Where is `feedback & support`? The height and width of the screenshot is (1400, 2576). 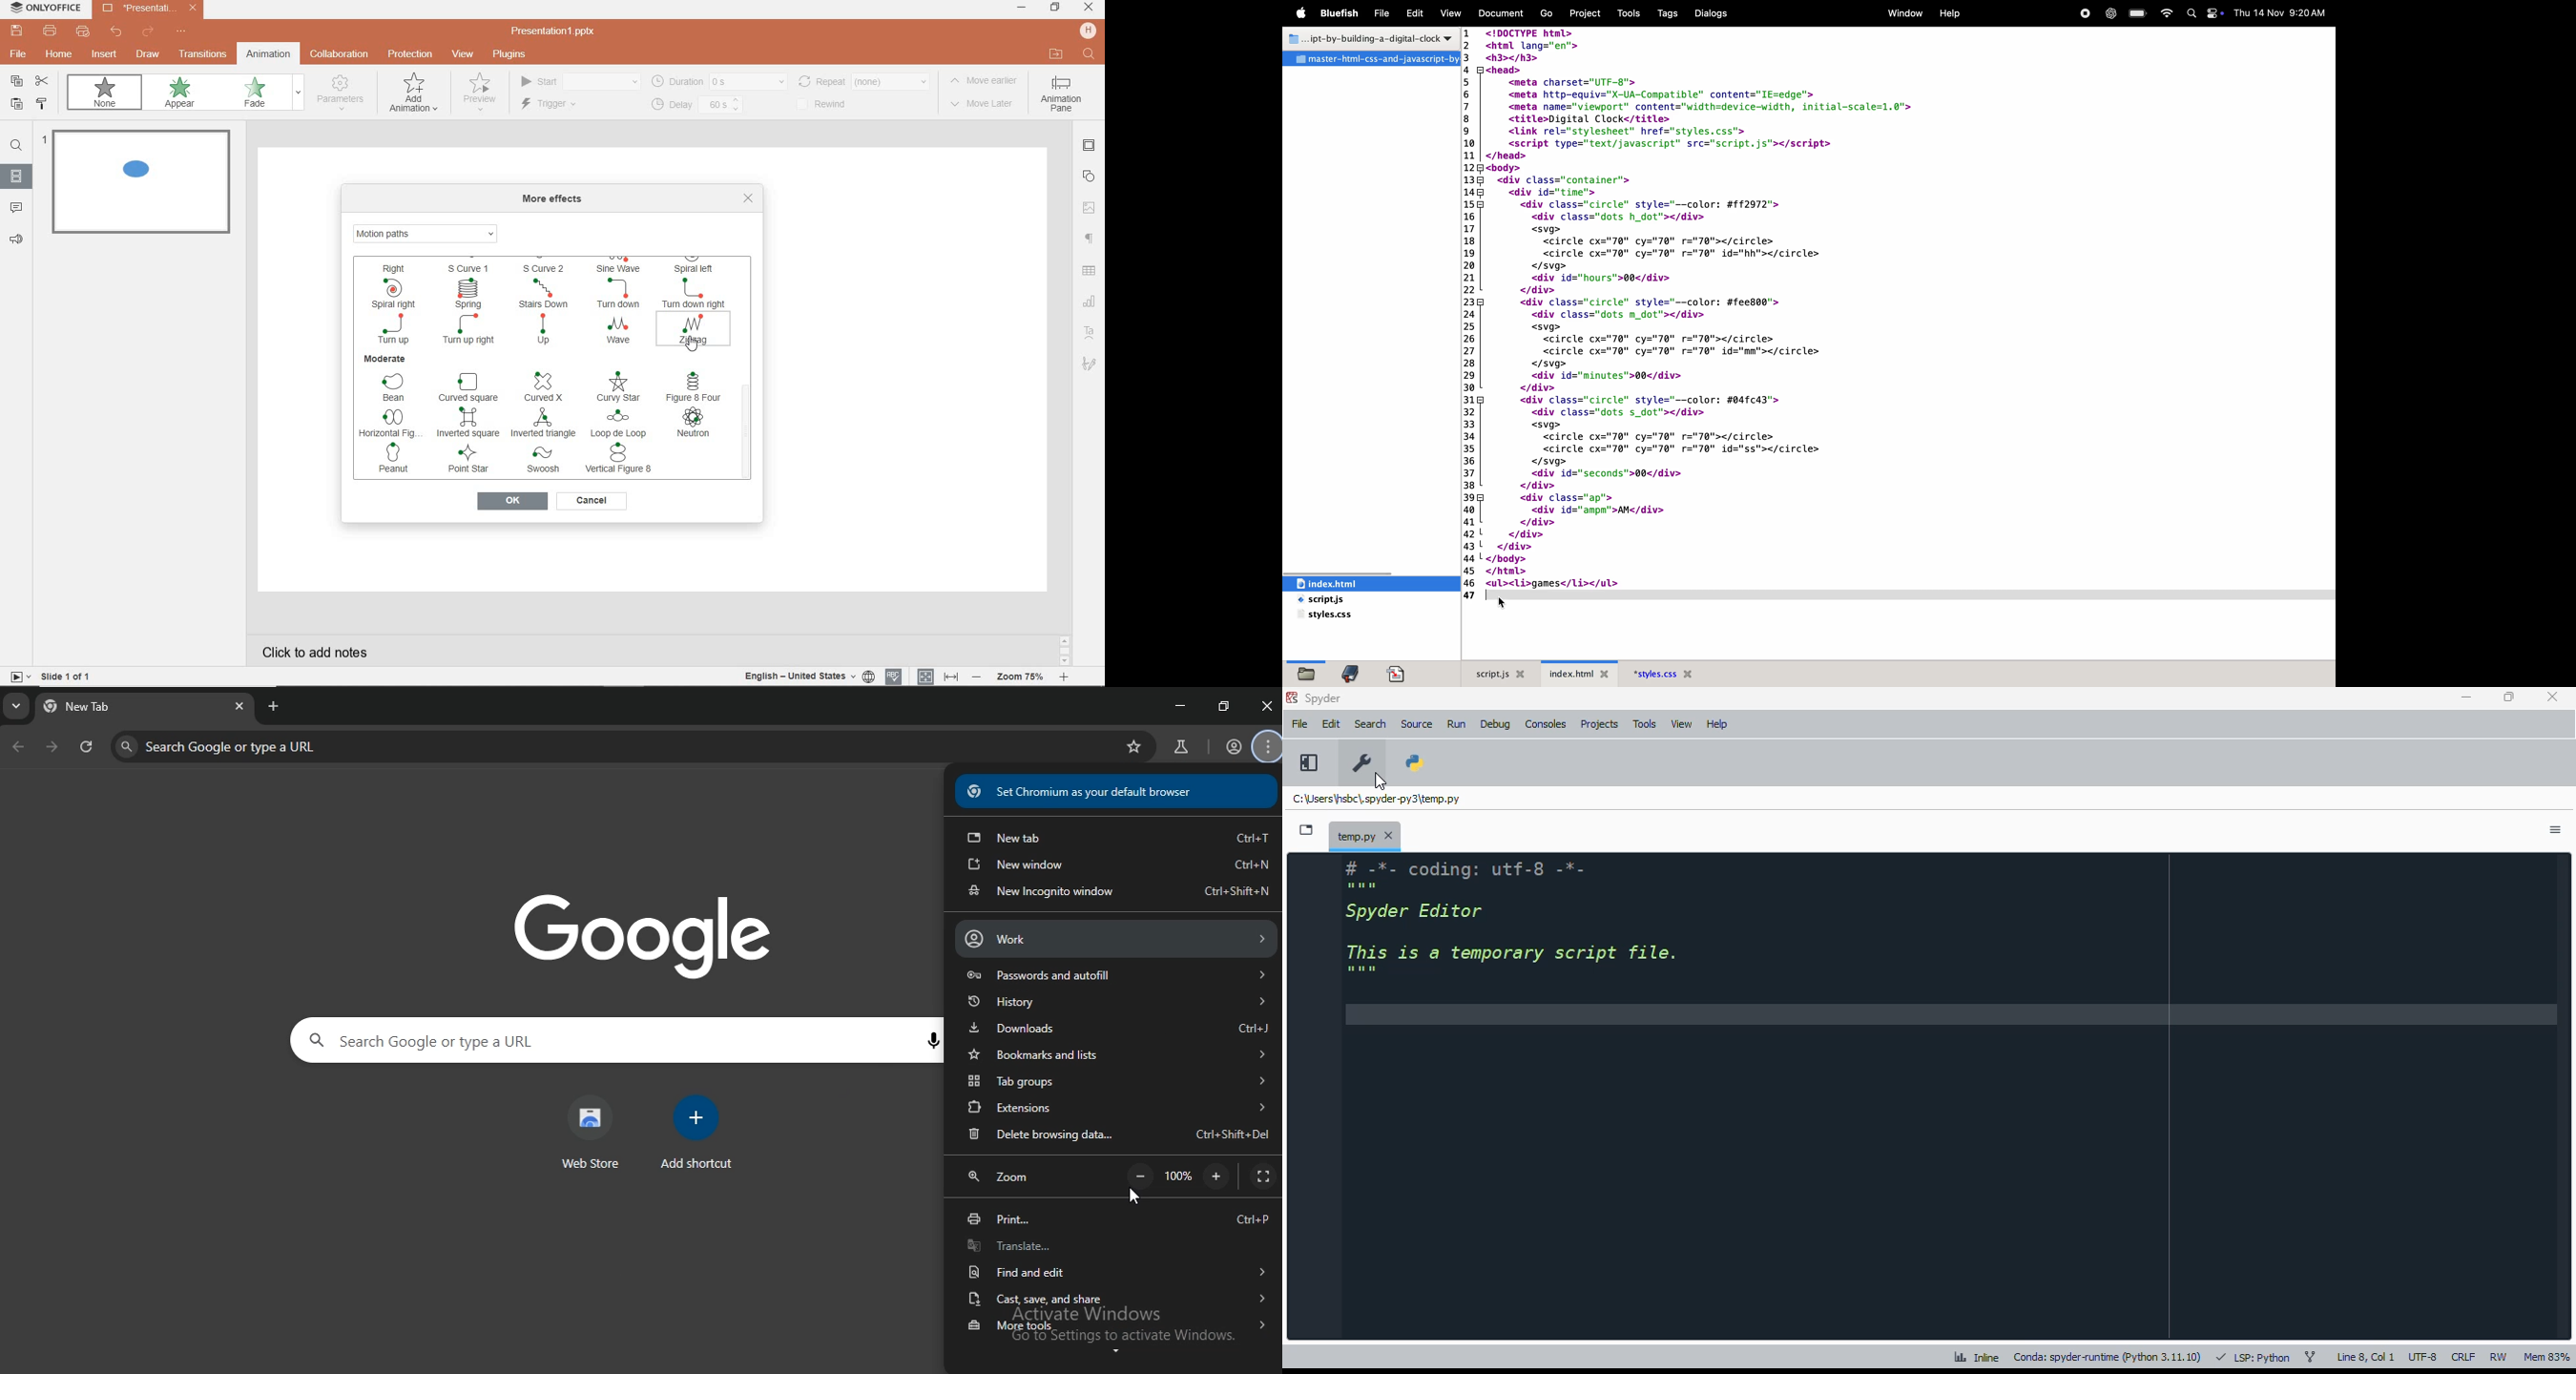
feedback & support is located at coordinates (17, 240).